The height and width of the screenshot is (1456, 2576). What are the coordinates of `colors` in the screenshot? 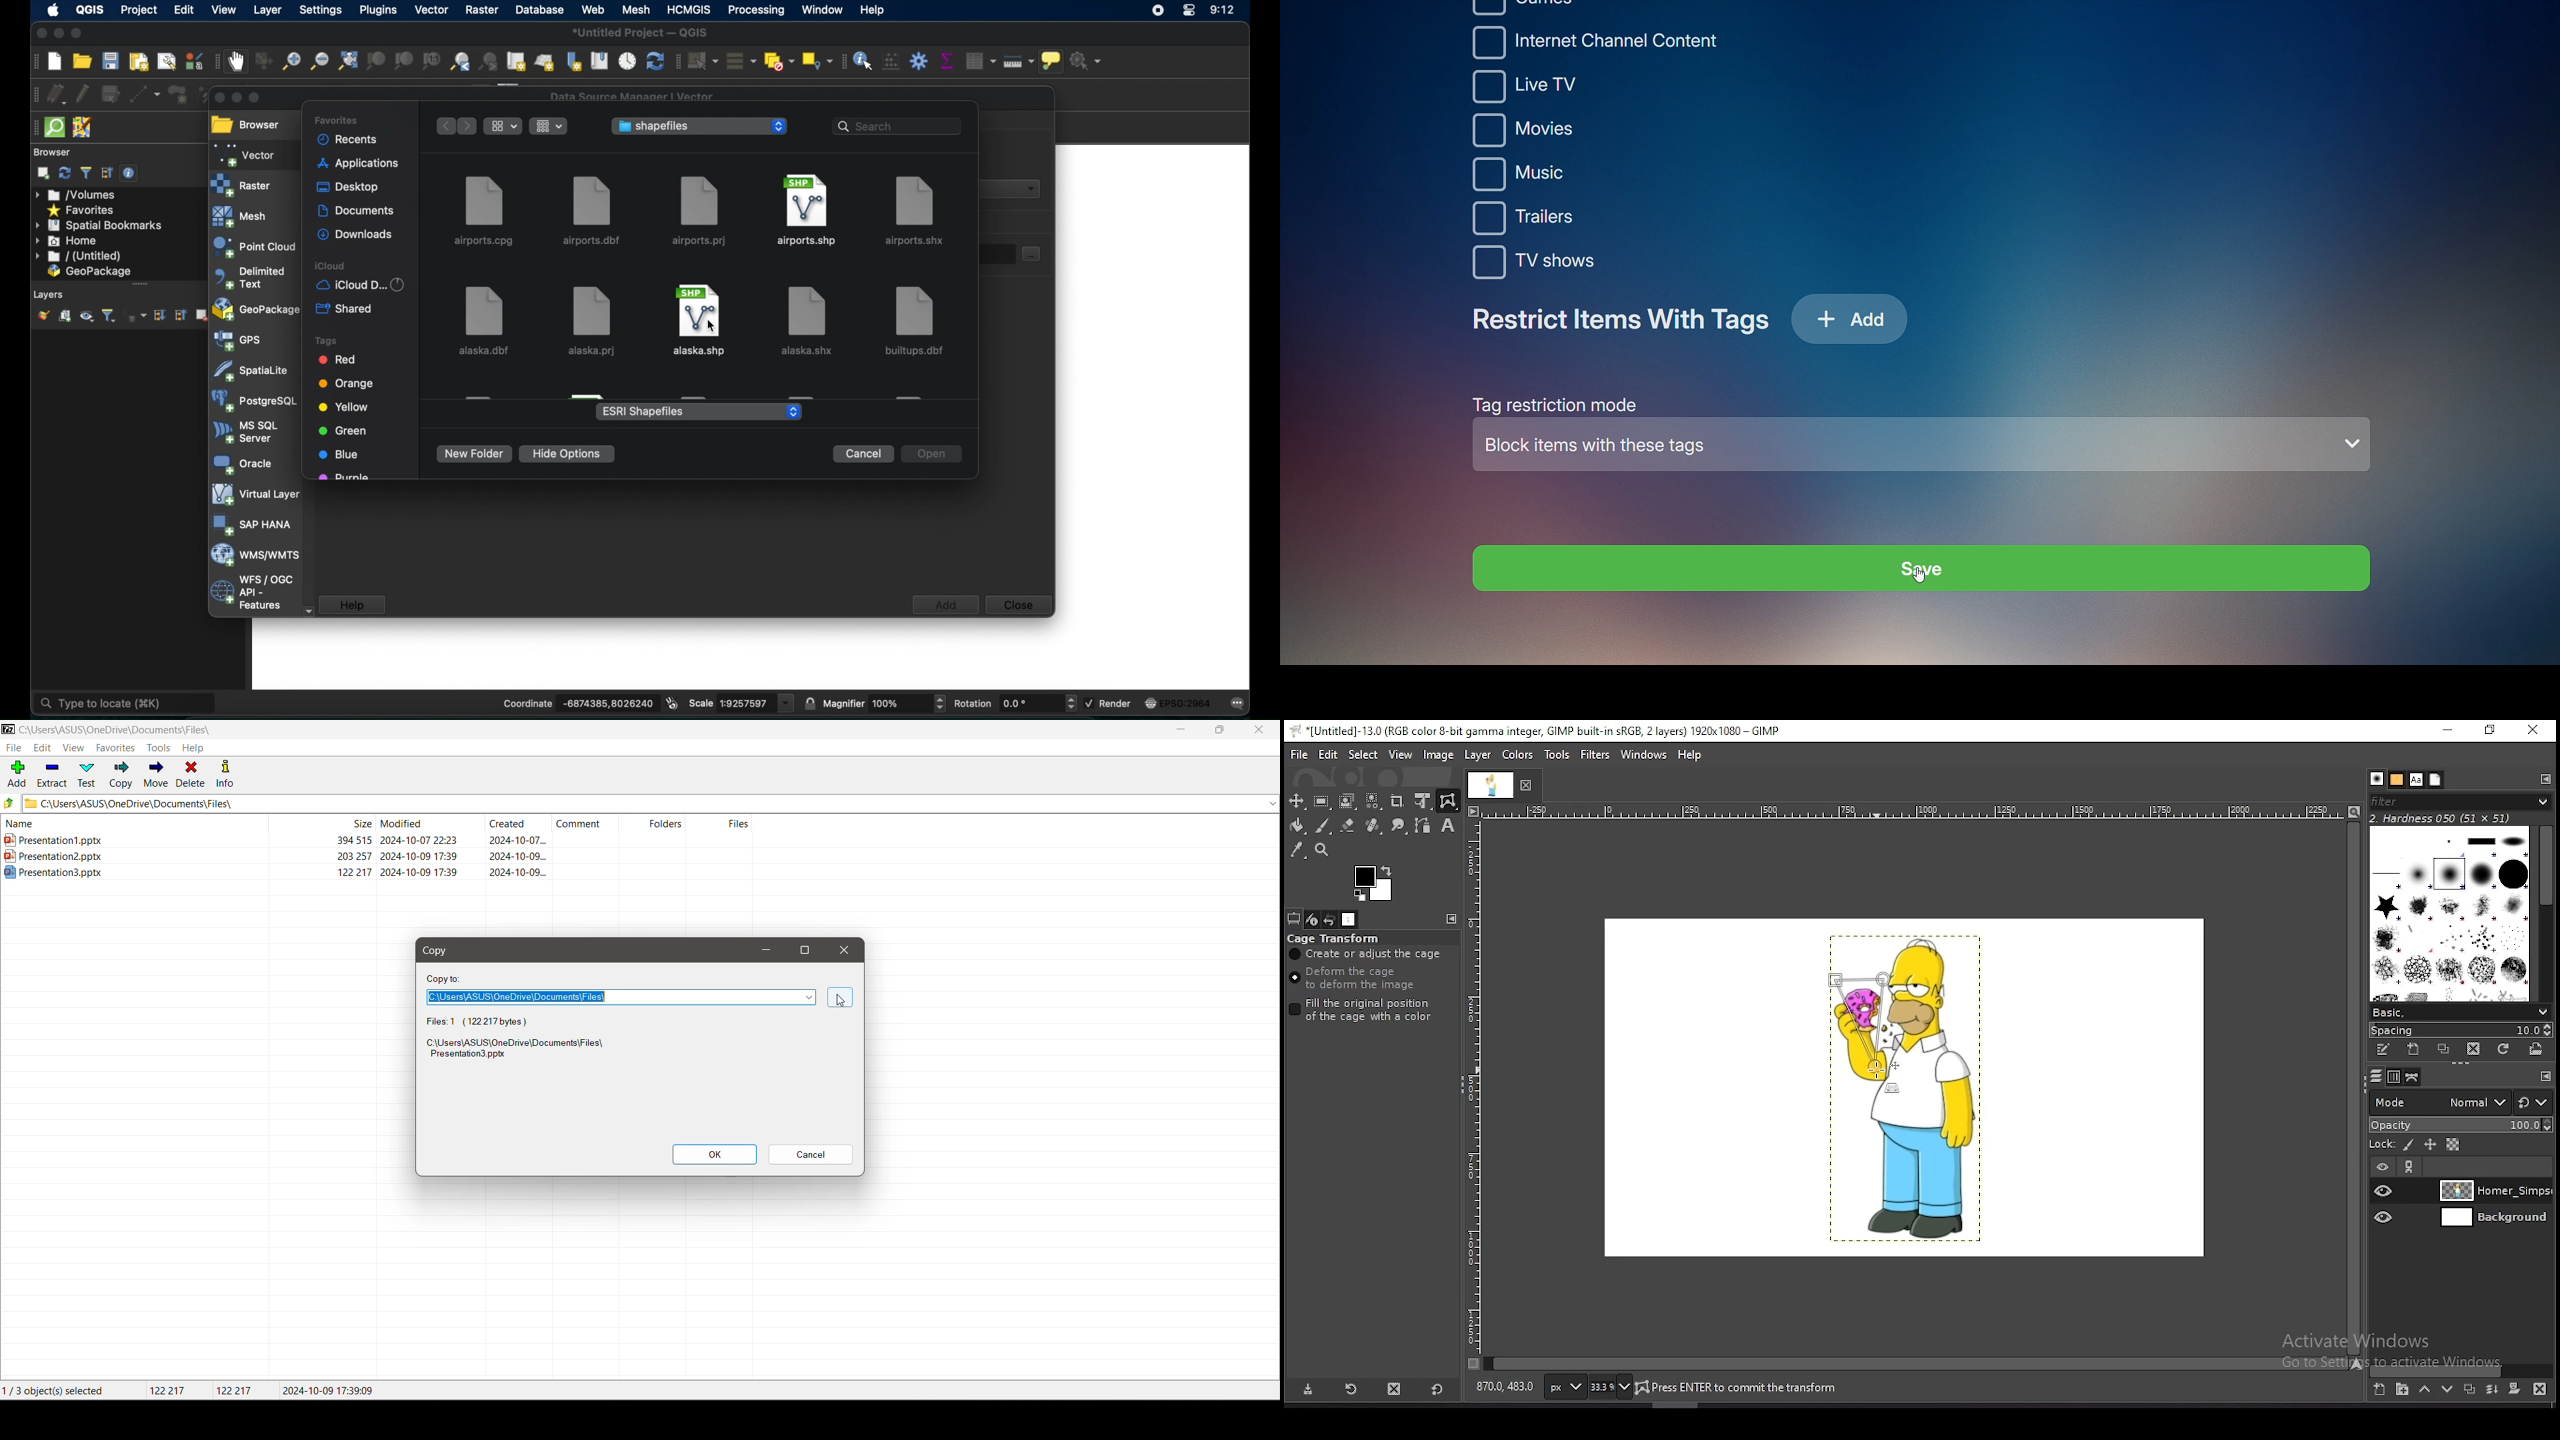 It's located at (1517, 755).